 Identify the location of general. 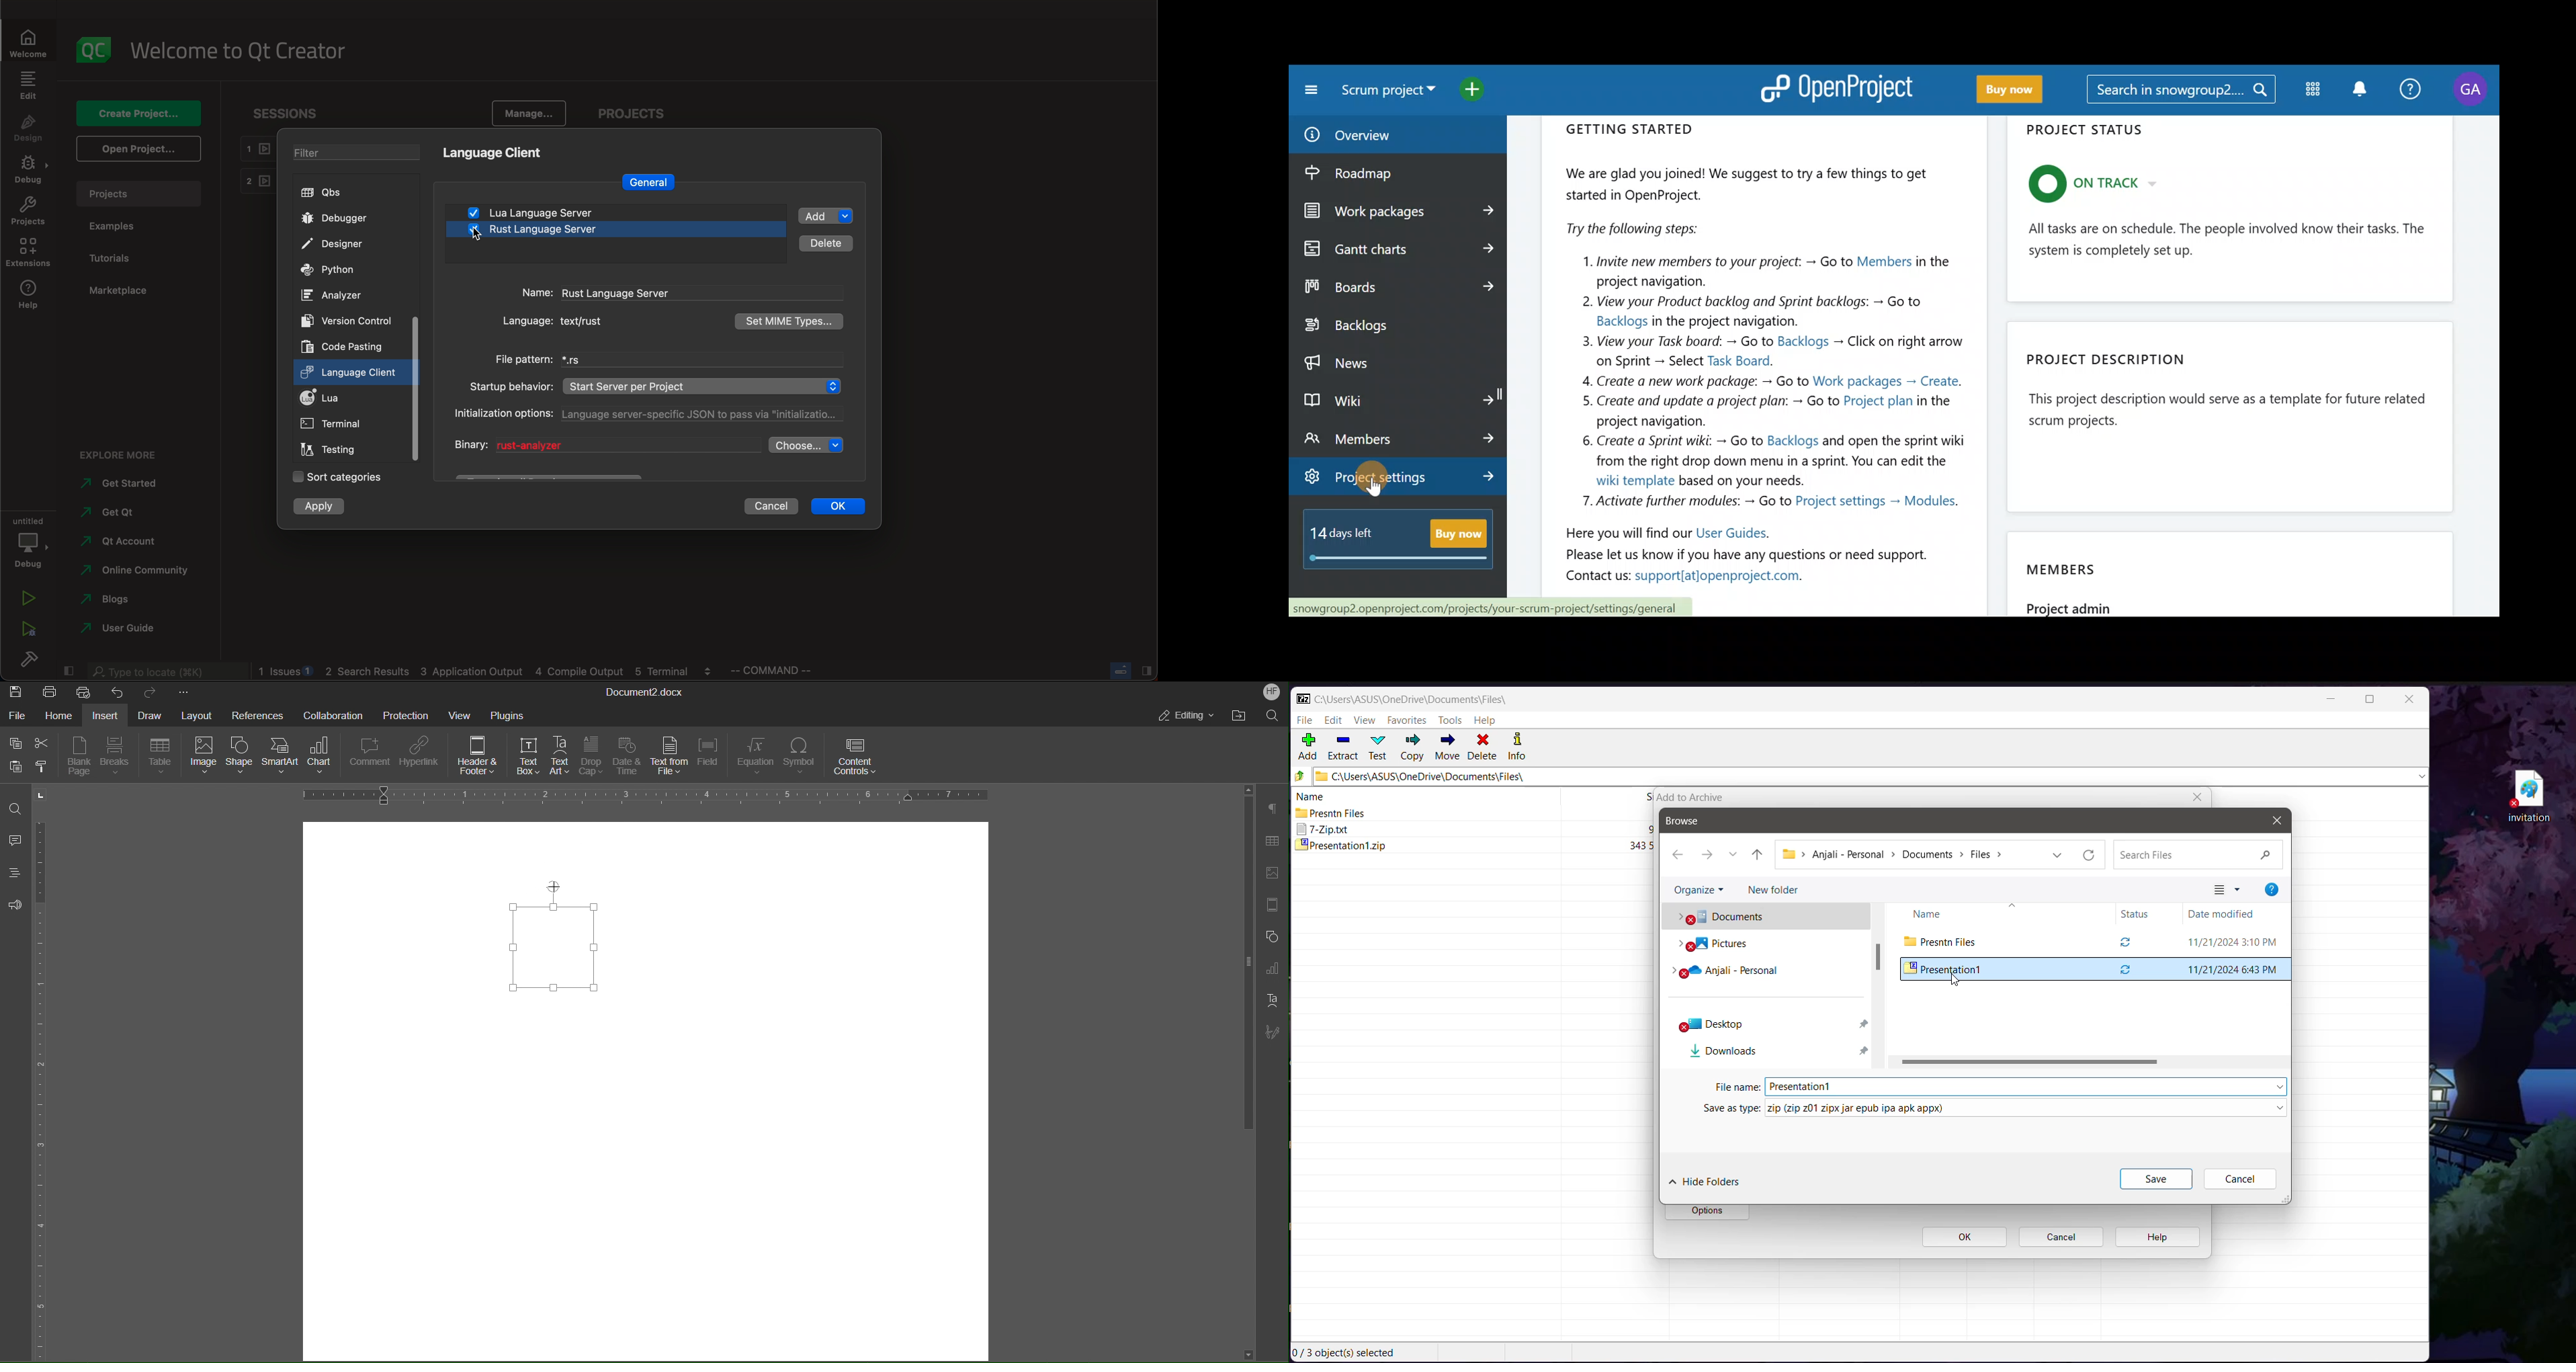
(654, 180).